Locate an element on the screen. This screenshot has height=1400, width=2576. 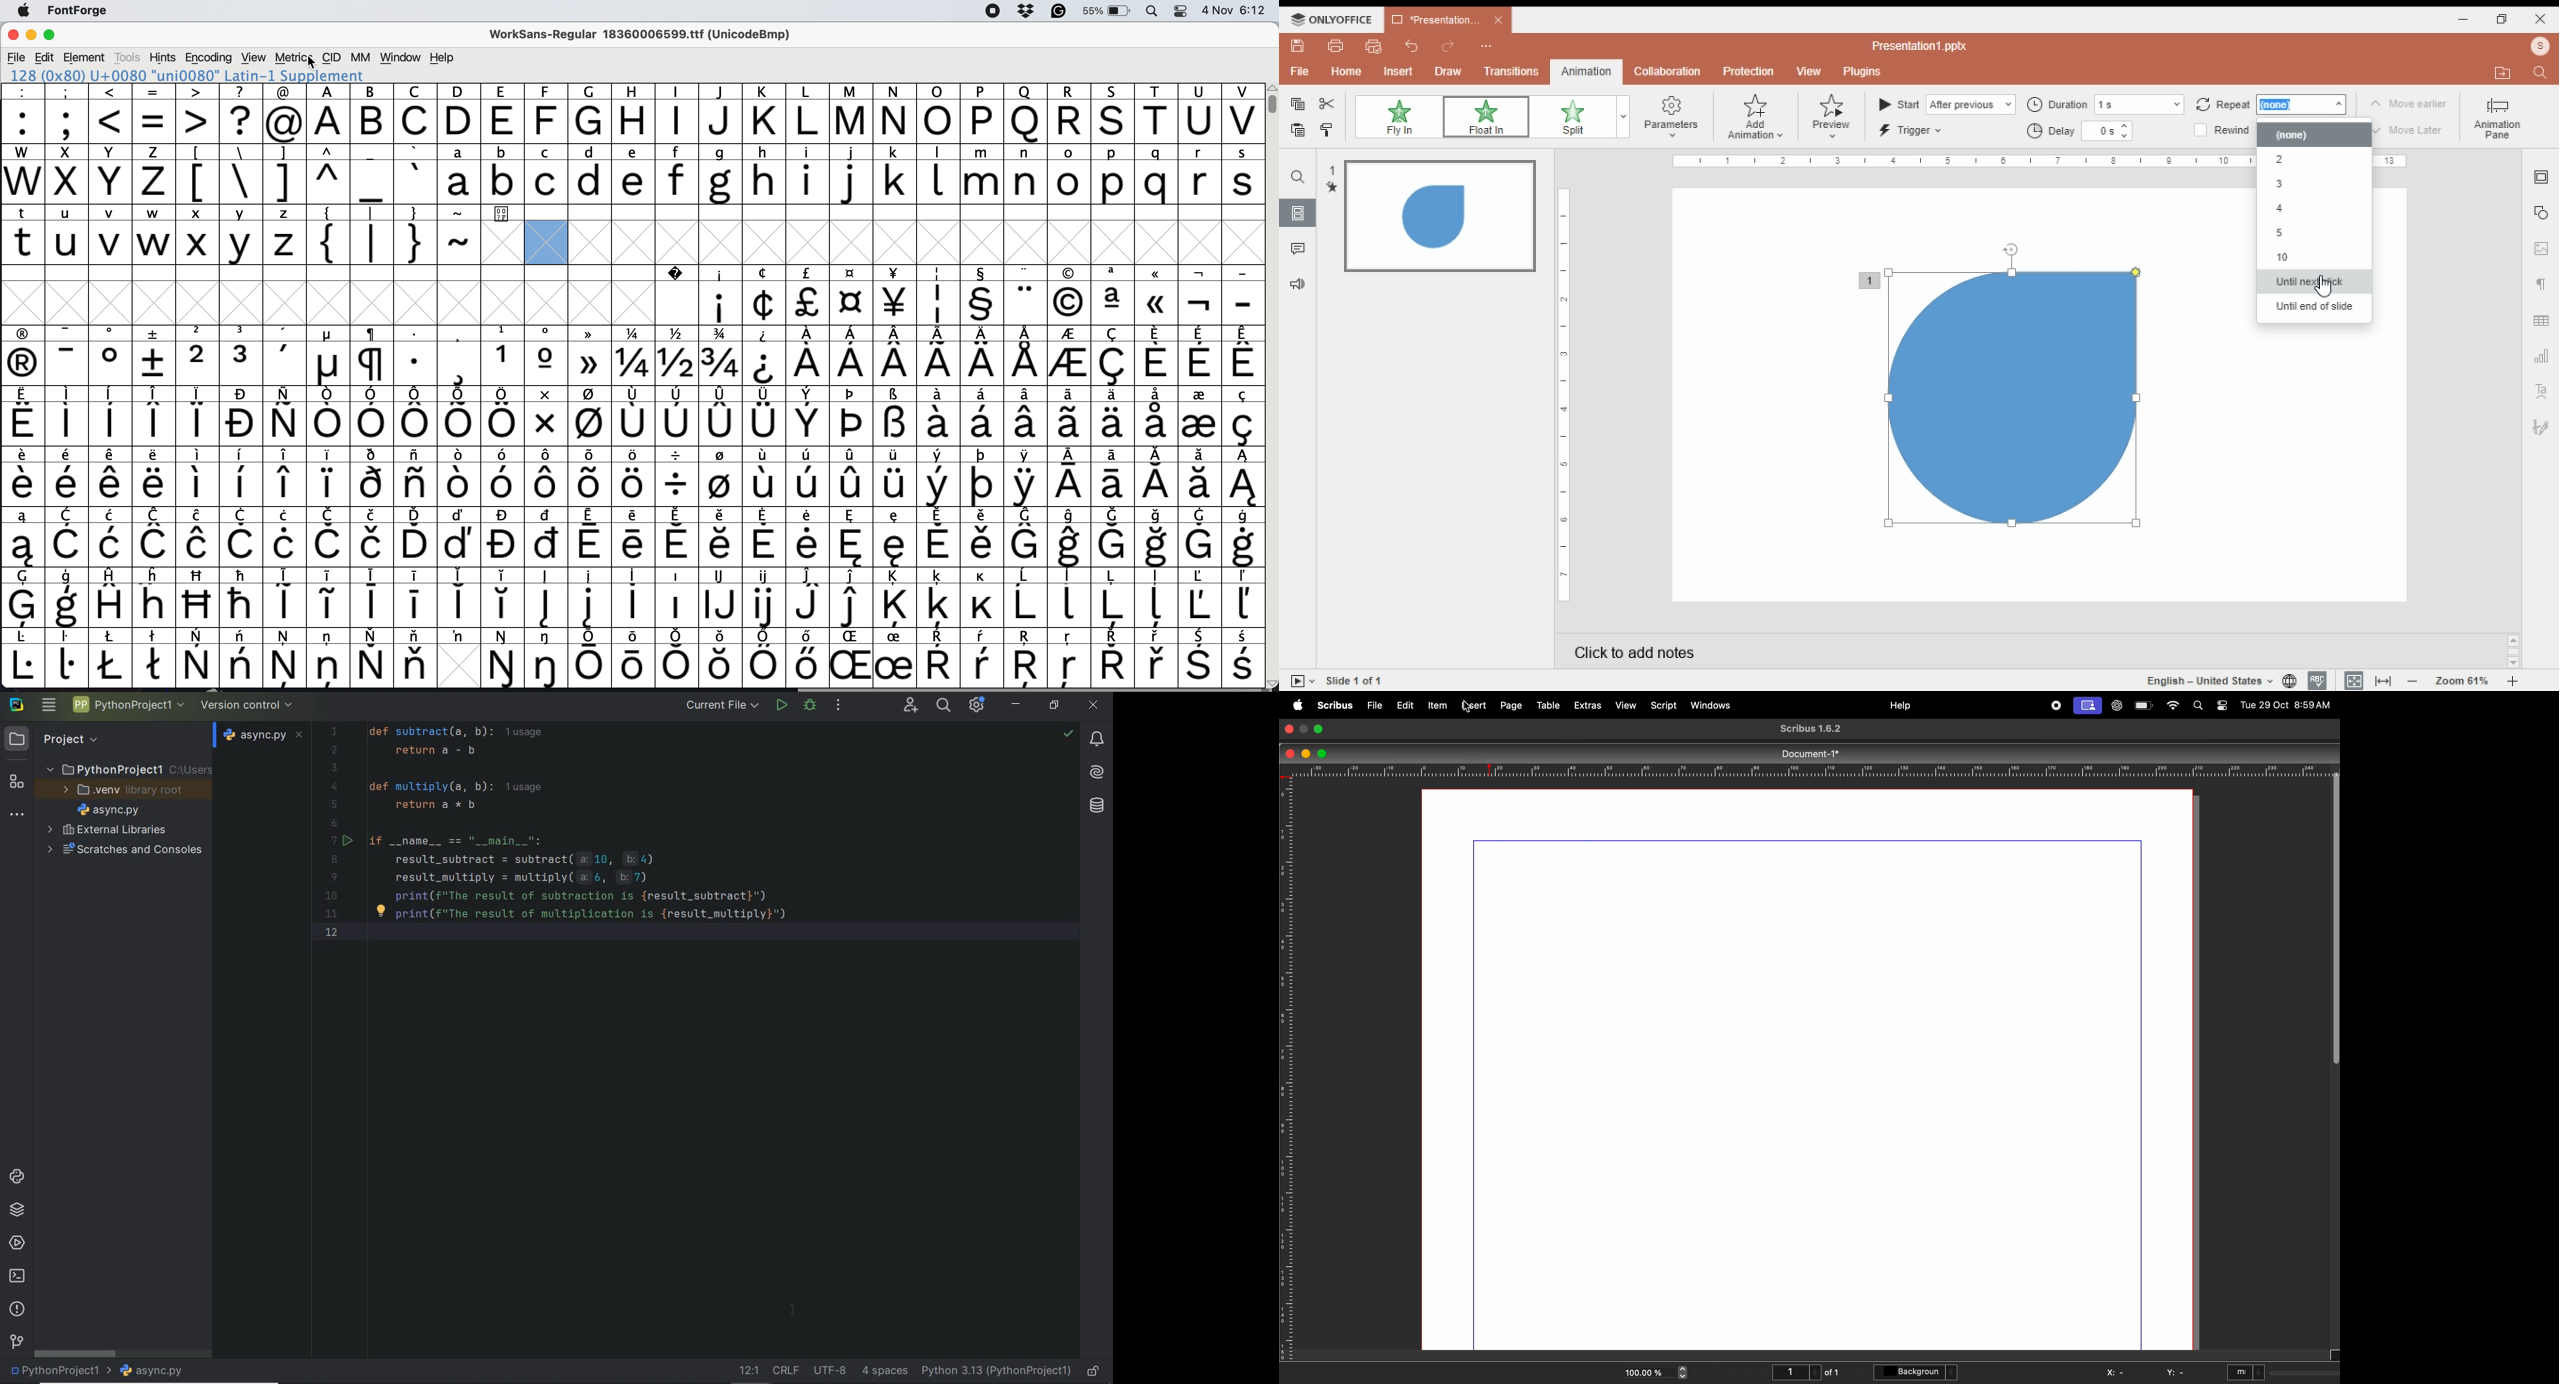
onlyoffice is located at coordinates (1329, 19).